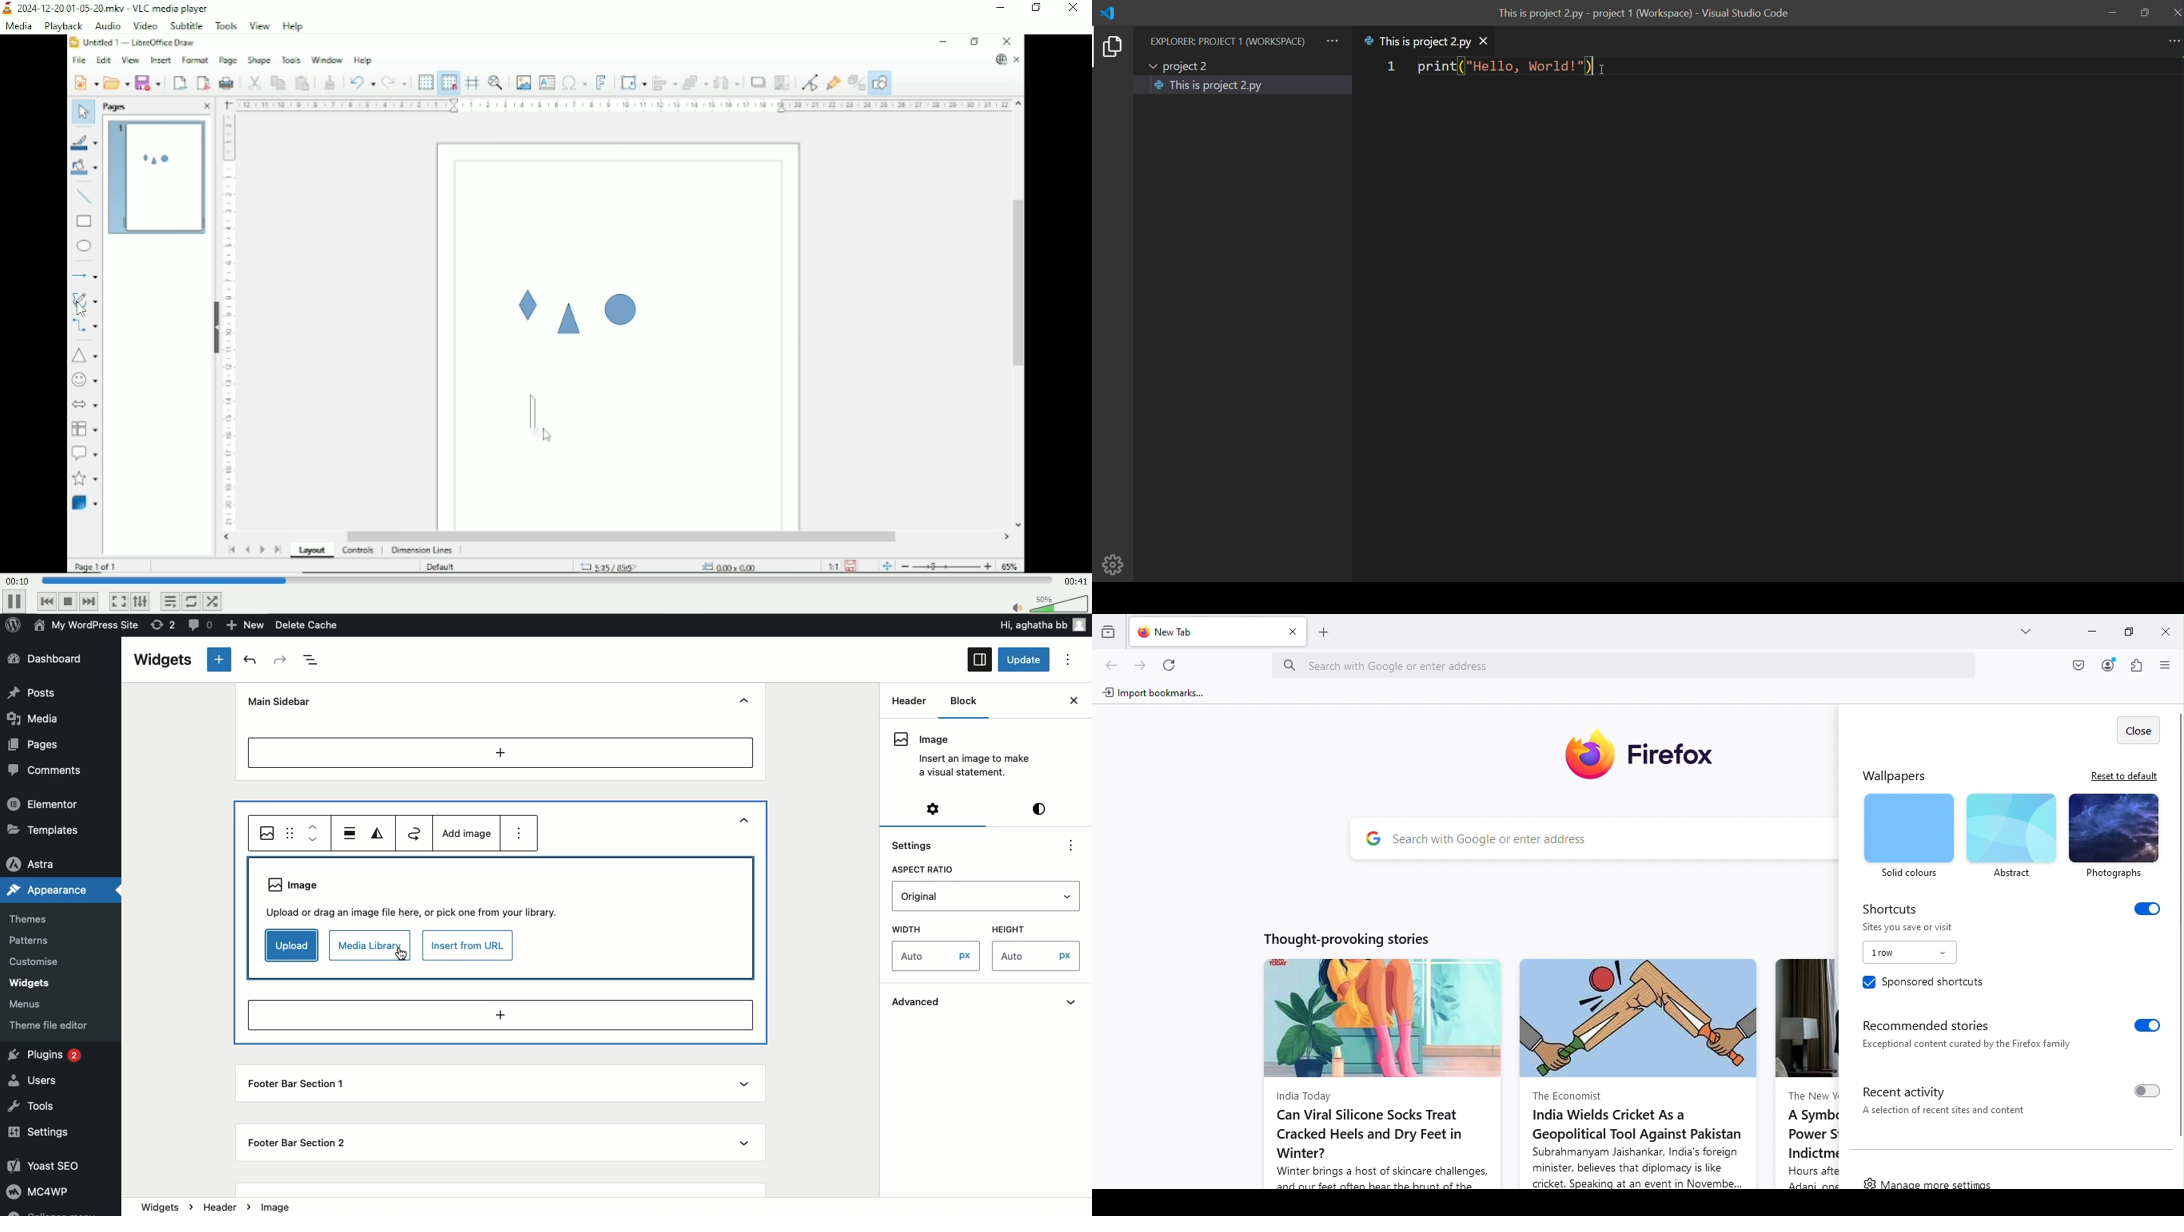 This screenshot has width=2184, height=1232. I want to click on Widgets, so click(29, 983).